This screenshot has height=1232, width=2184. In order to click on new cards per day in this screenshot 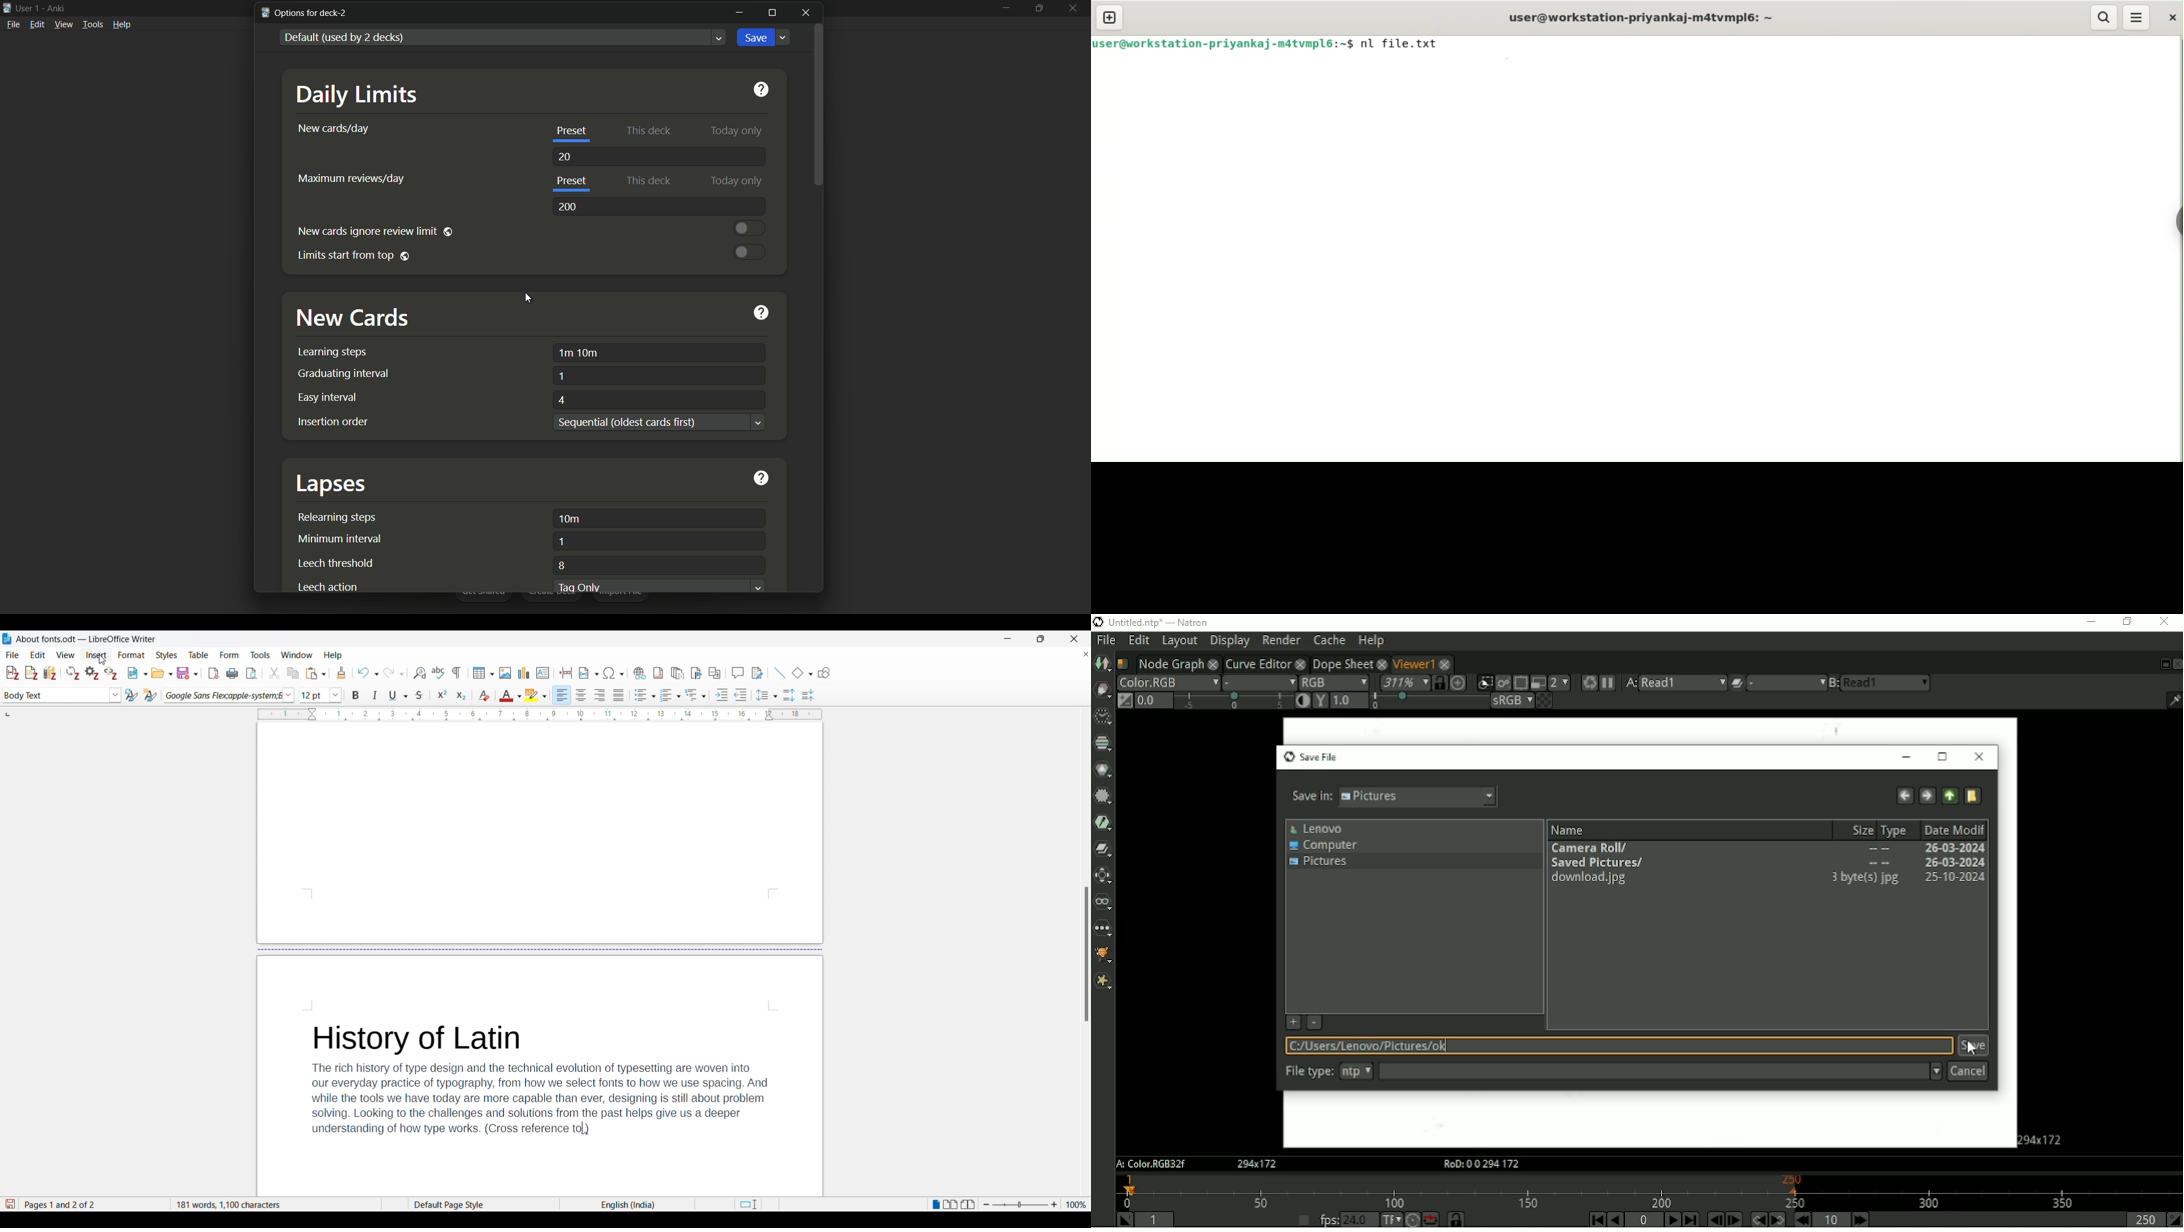, I will do `click(336, 128)`.